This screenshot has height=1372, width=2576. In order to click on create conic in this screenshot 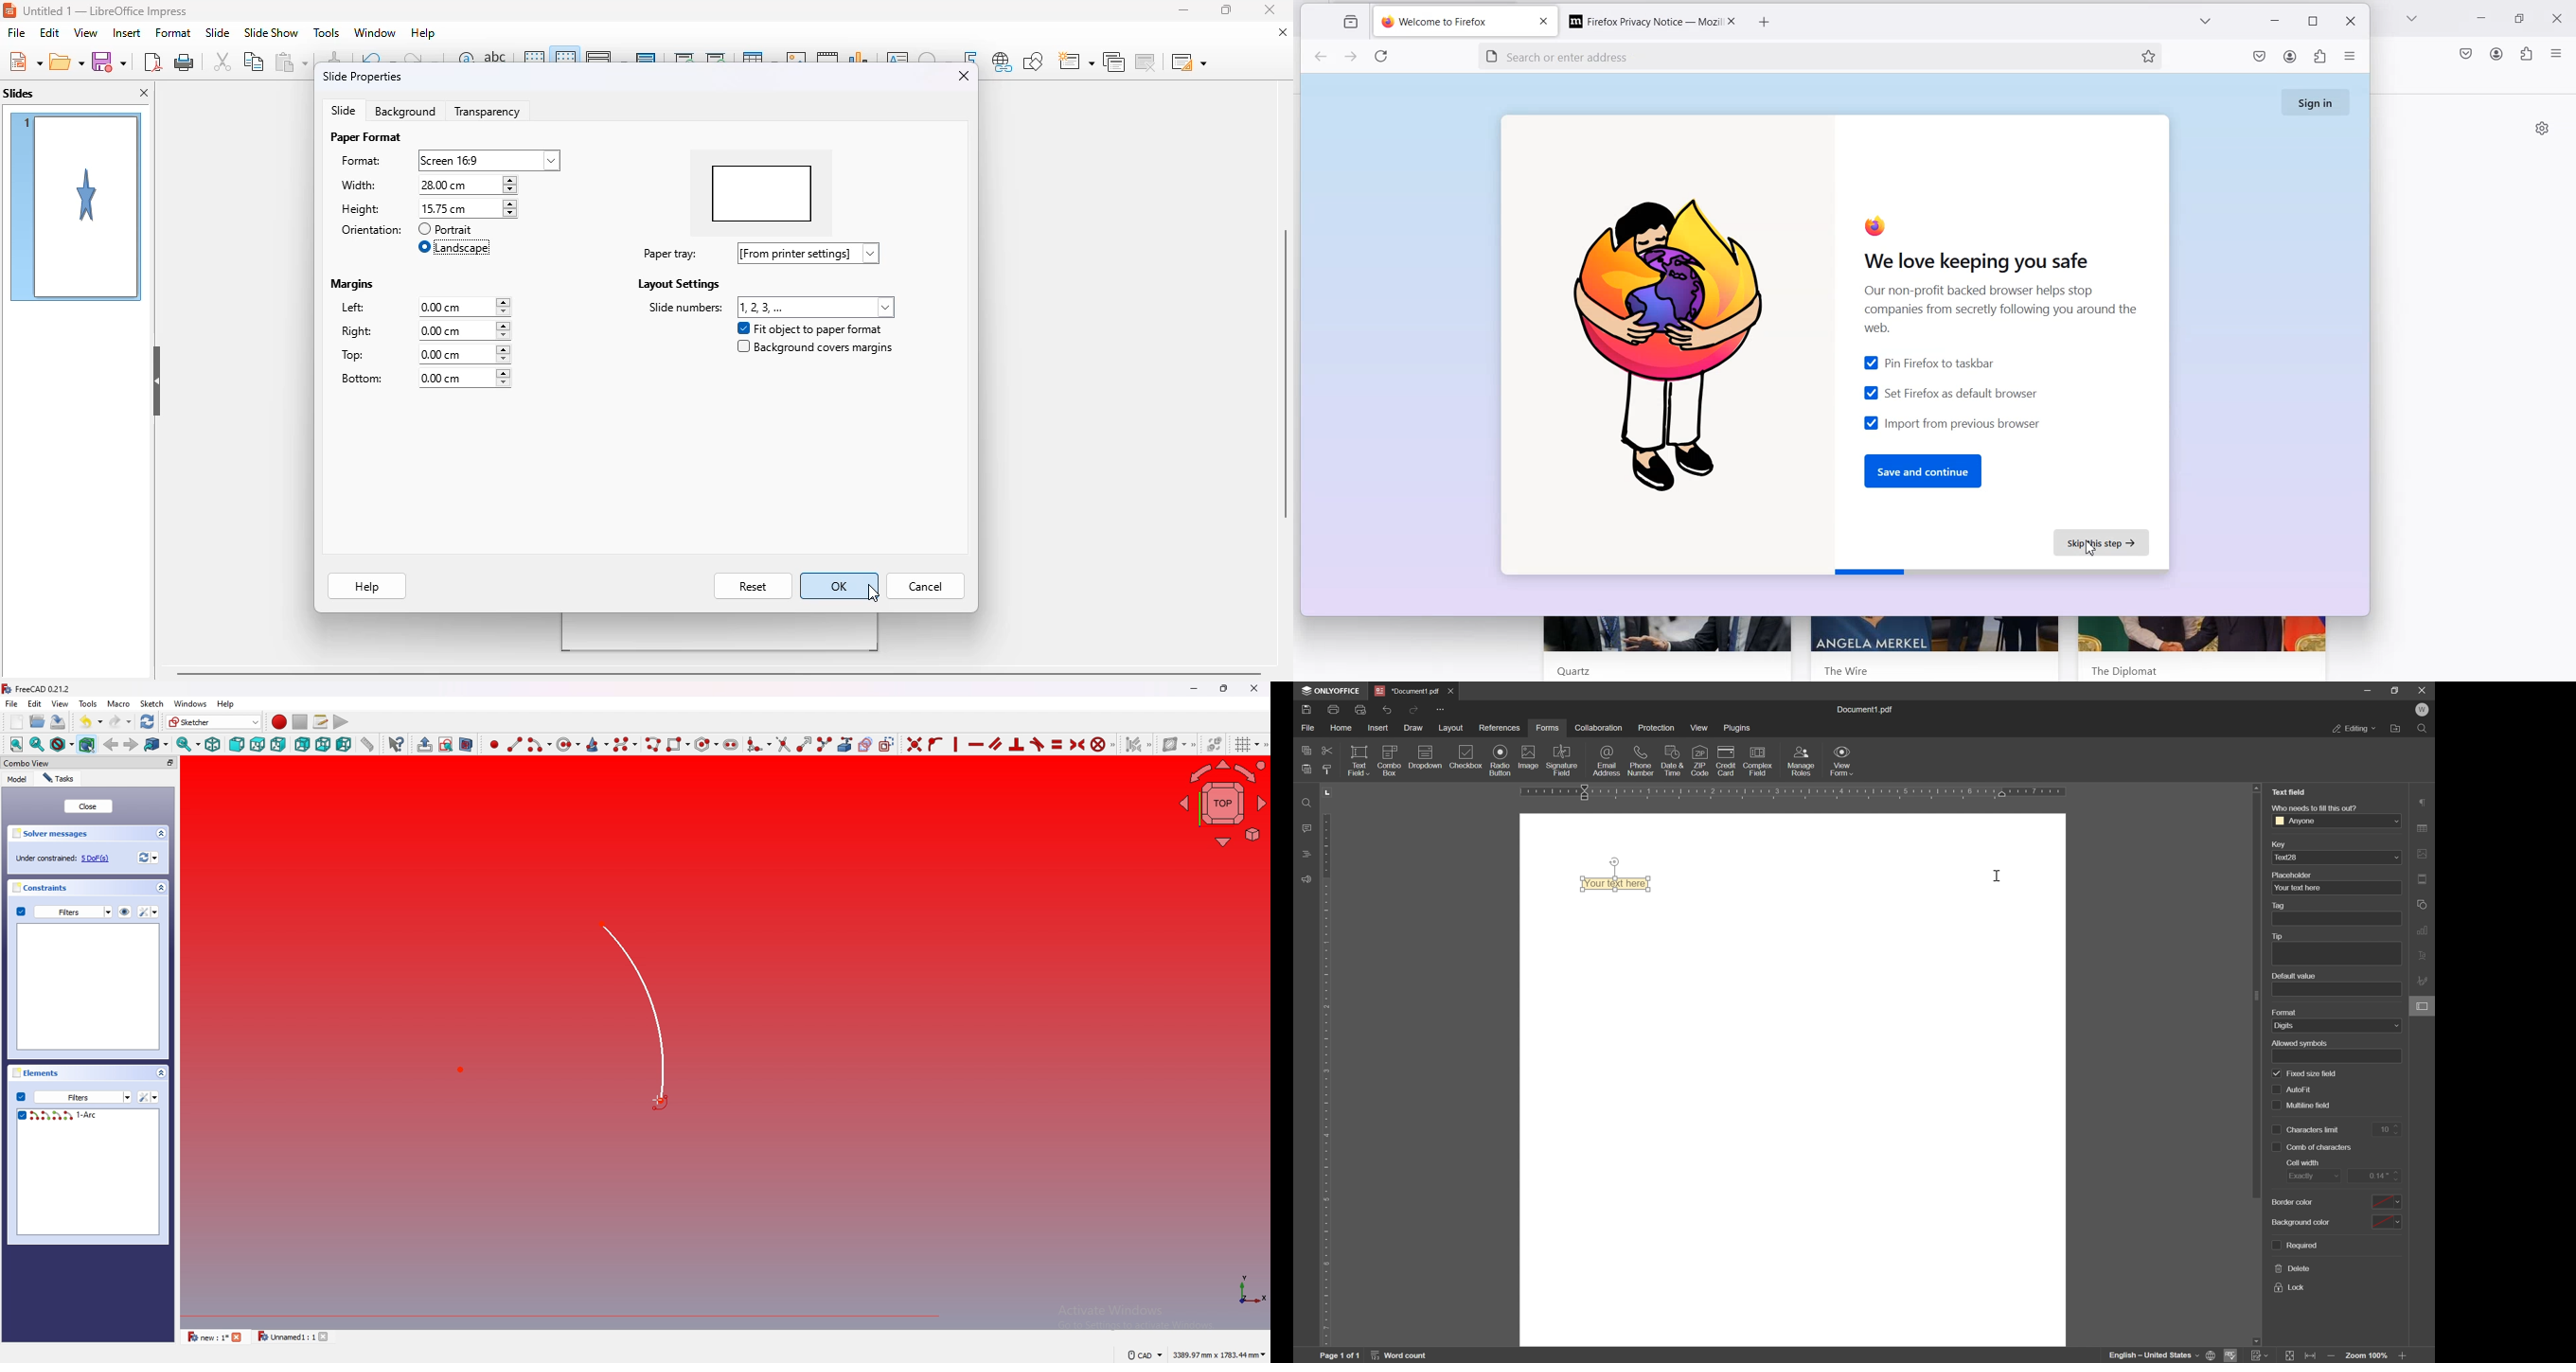, I will do `click(596, 744)`.